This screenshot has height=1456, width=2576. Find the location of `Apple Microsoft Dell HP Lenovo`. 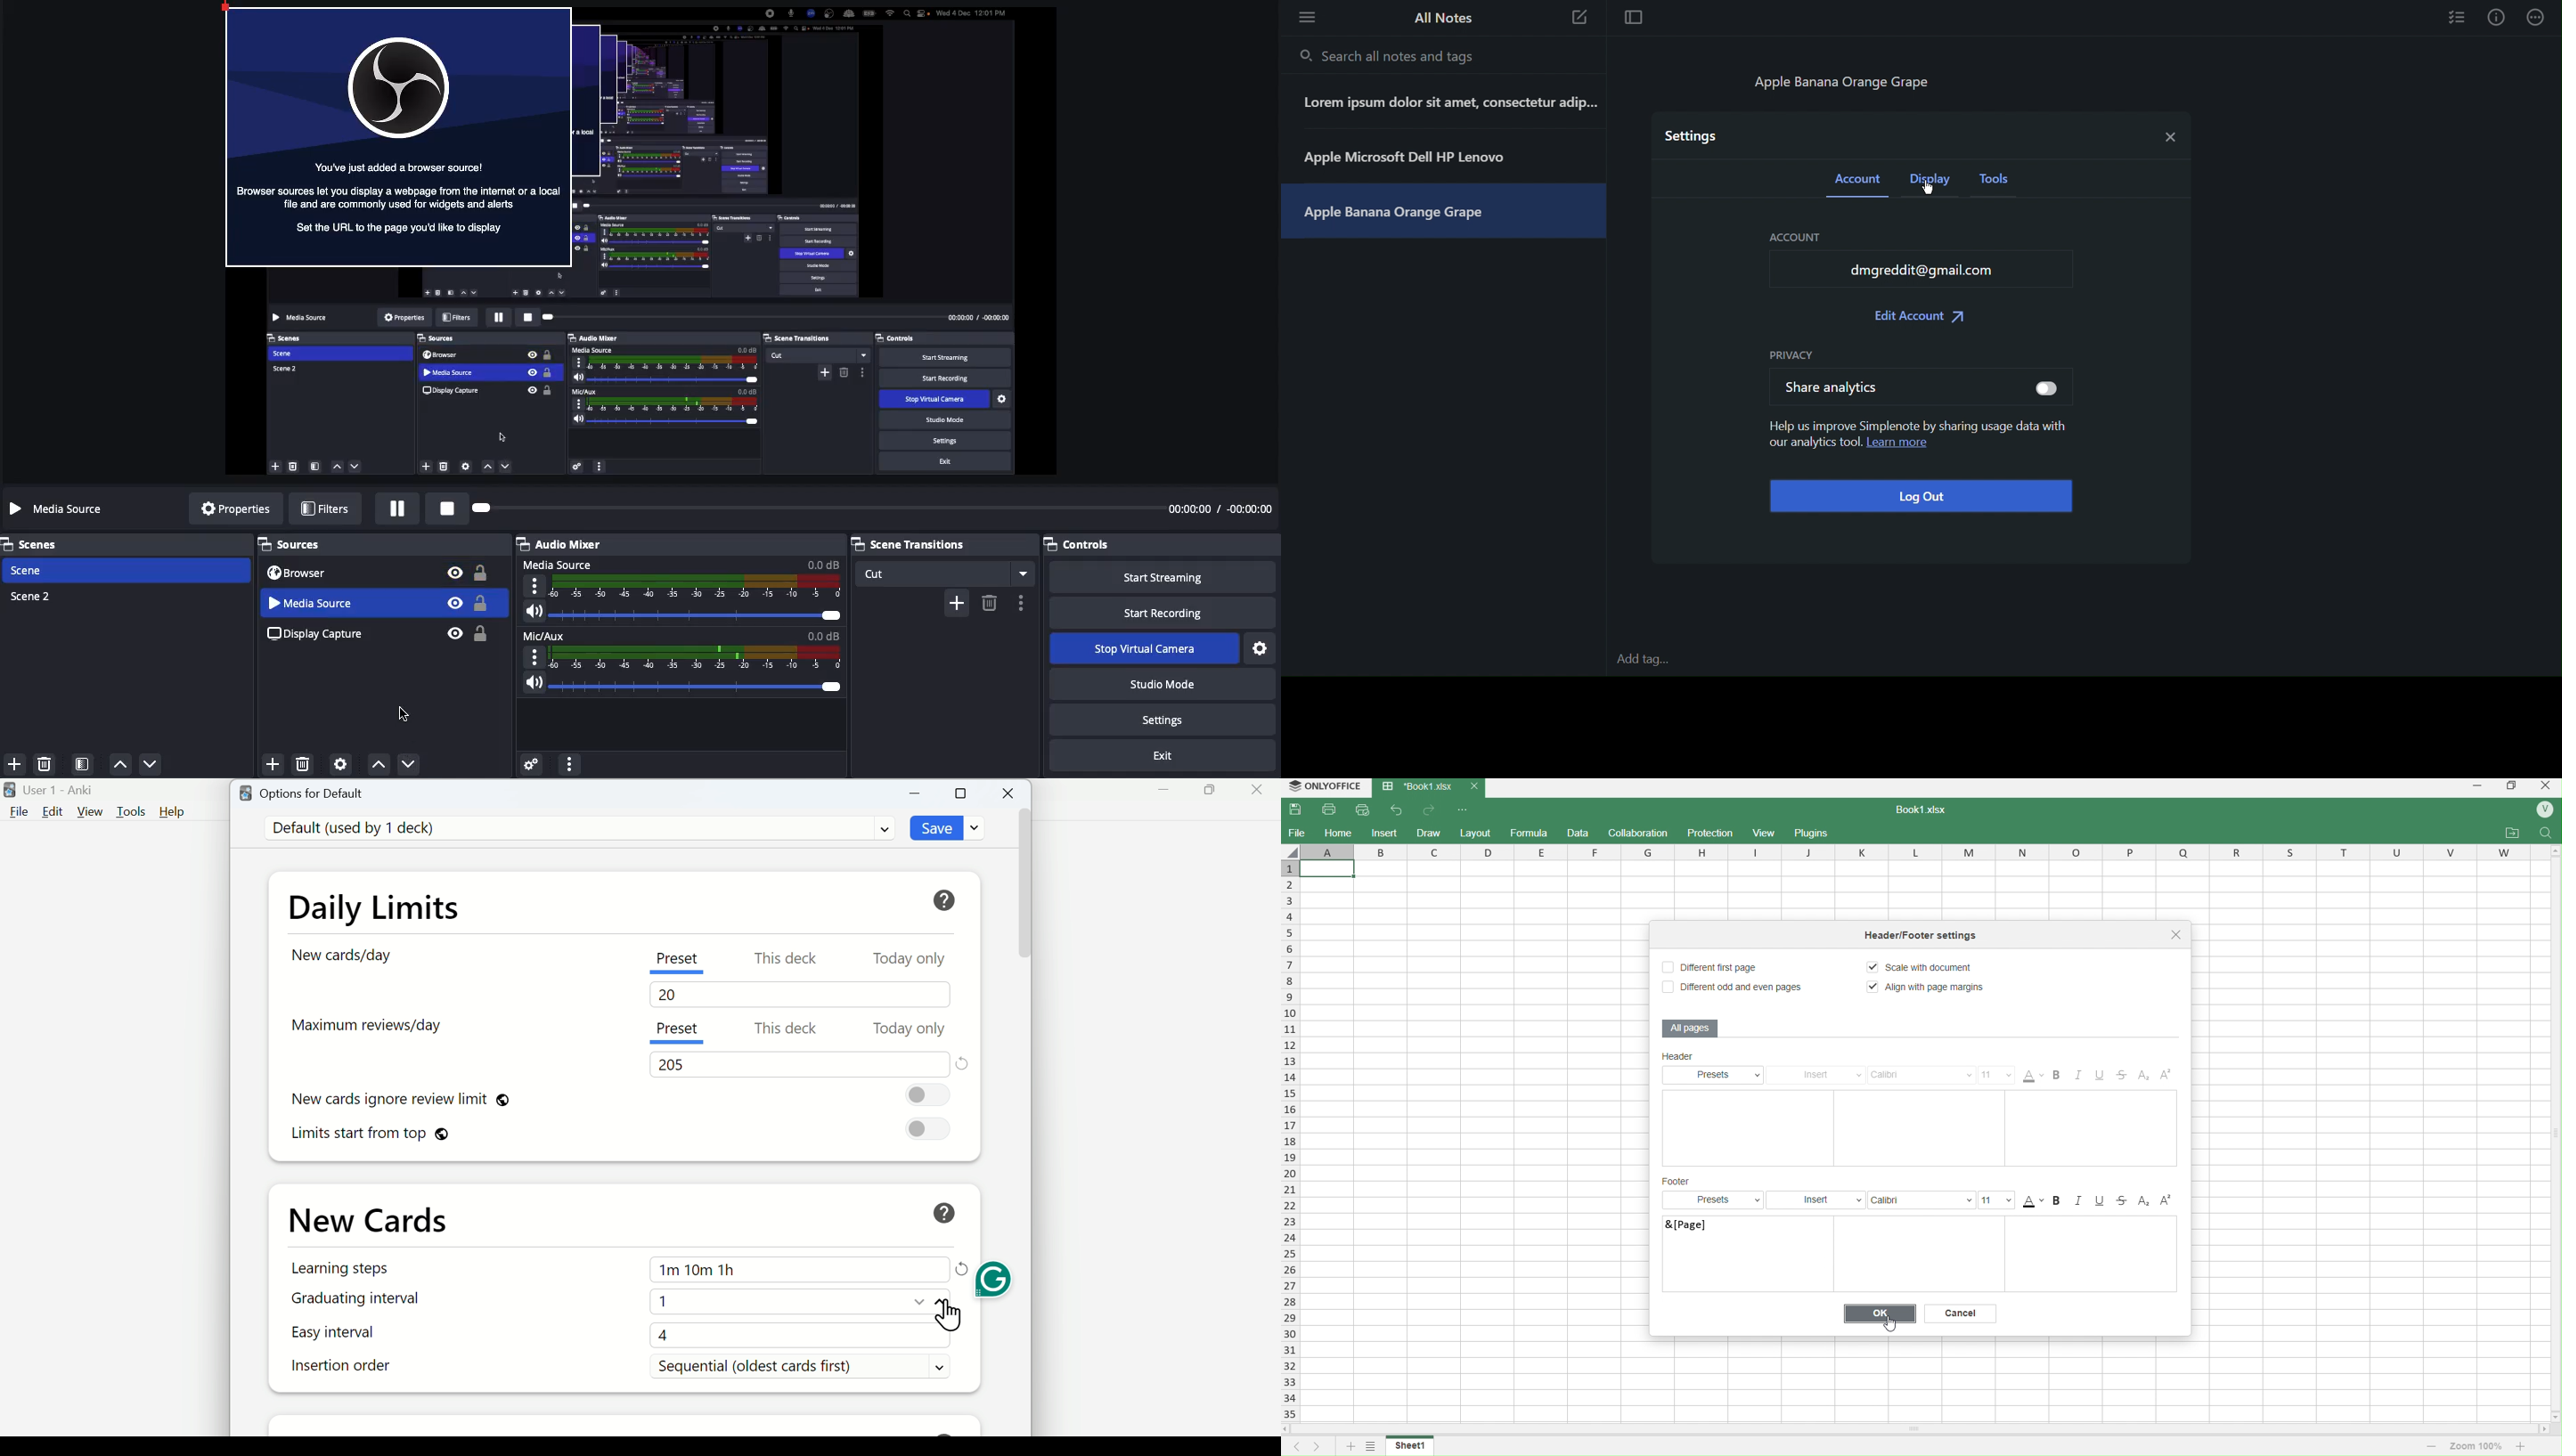

Apple Microsoft Dell HP Lenovo is located at coordinates (1408, 156).